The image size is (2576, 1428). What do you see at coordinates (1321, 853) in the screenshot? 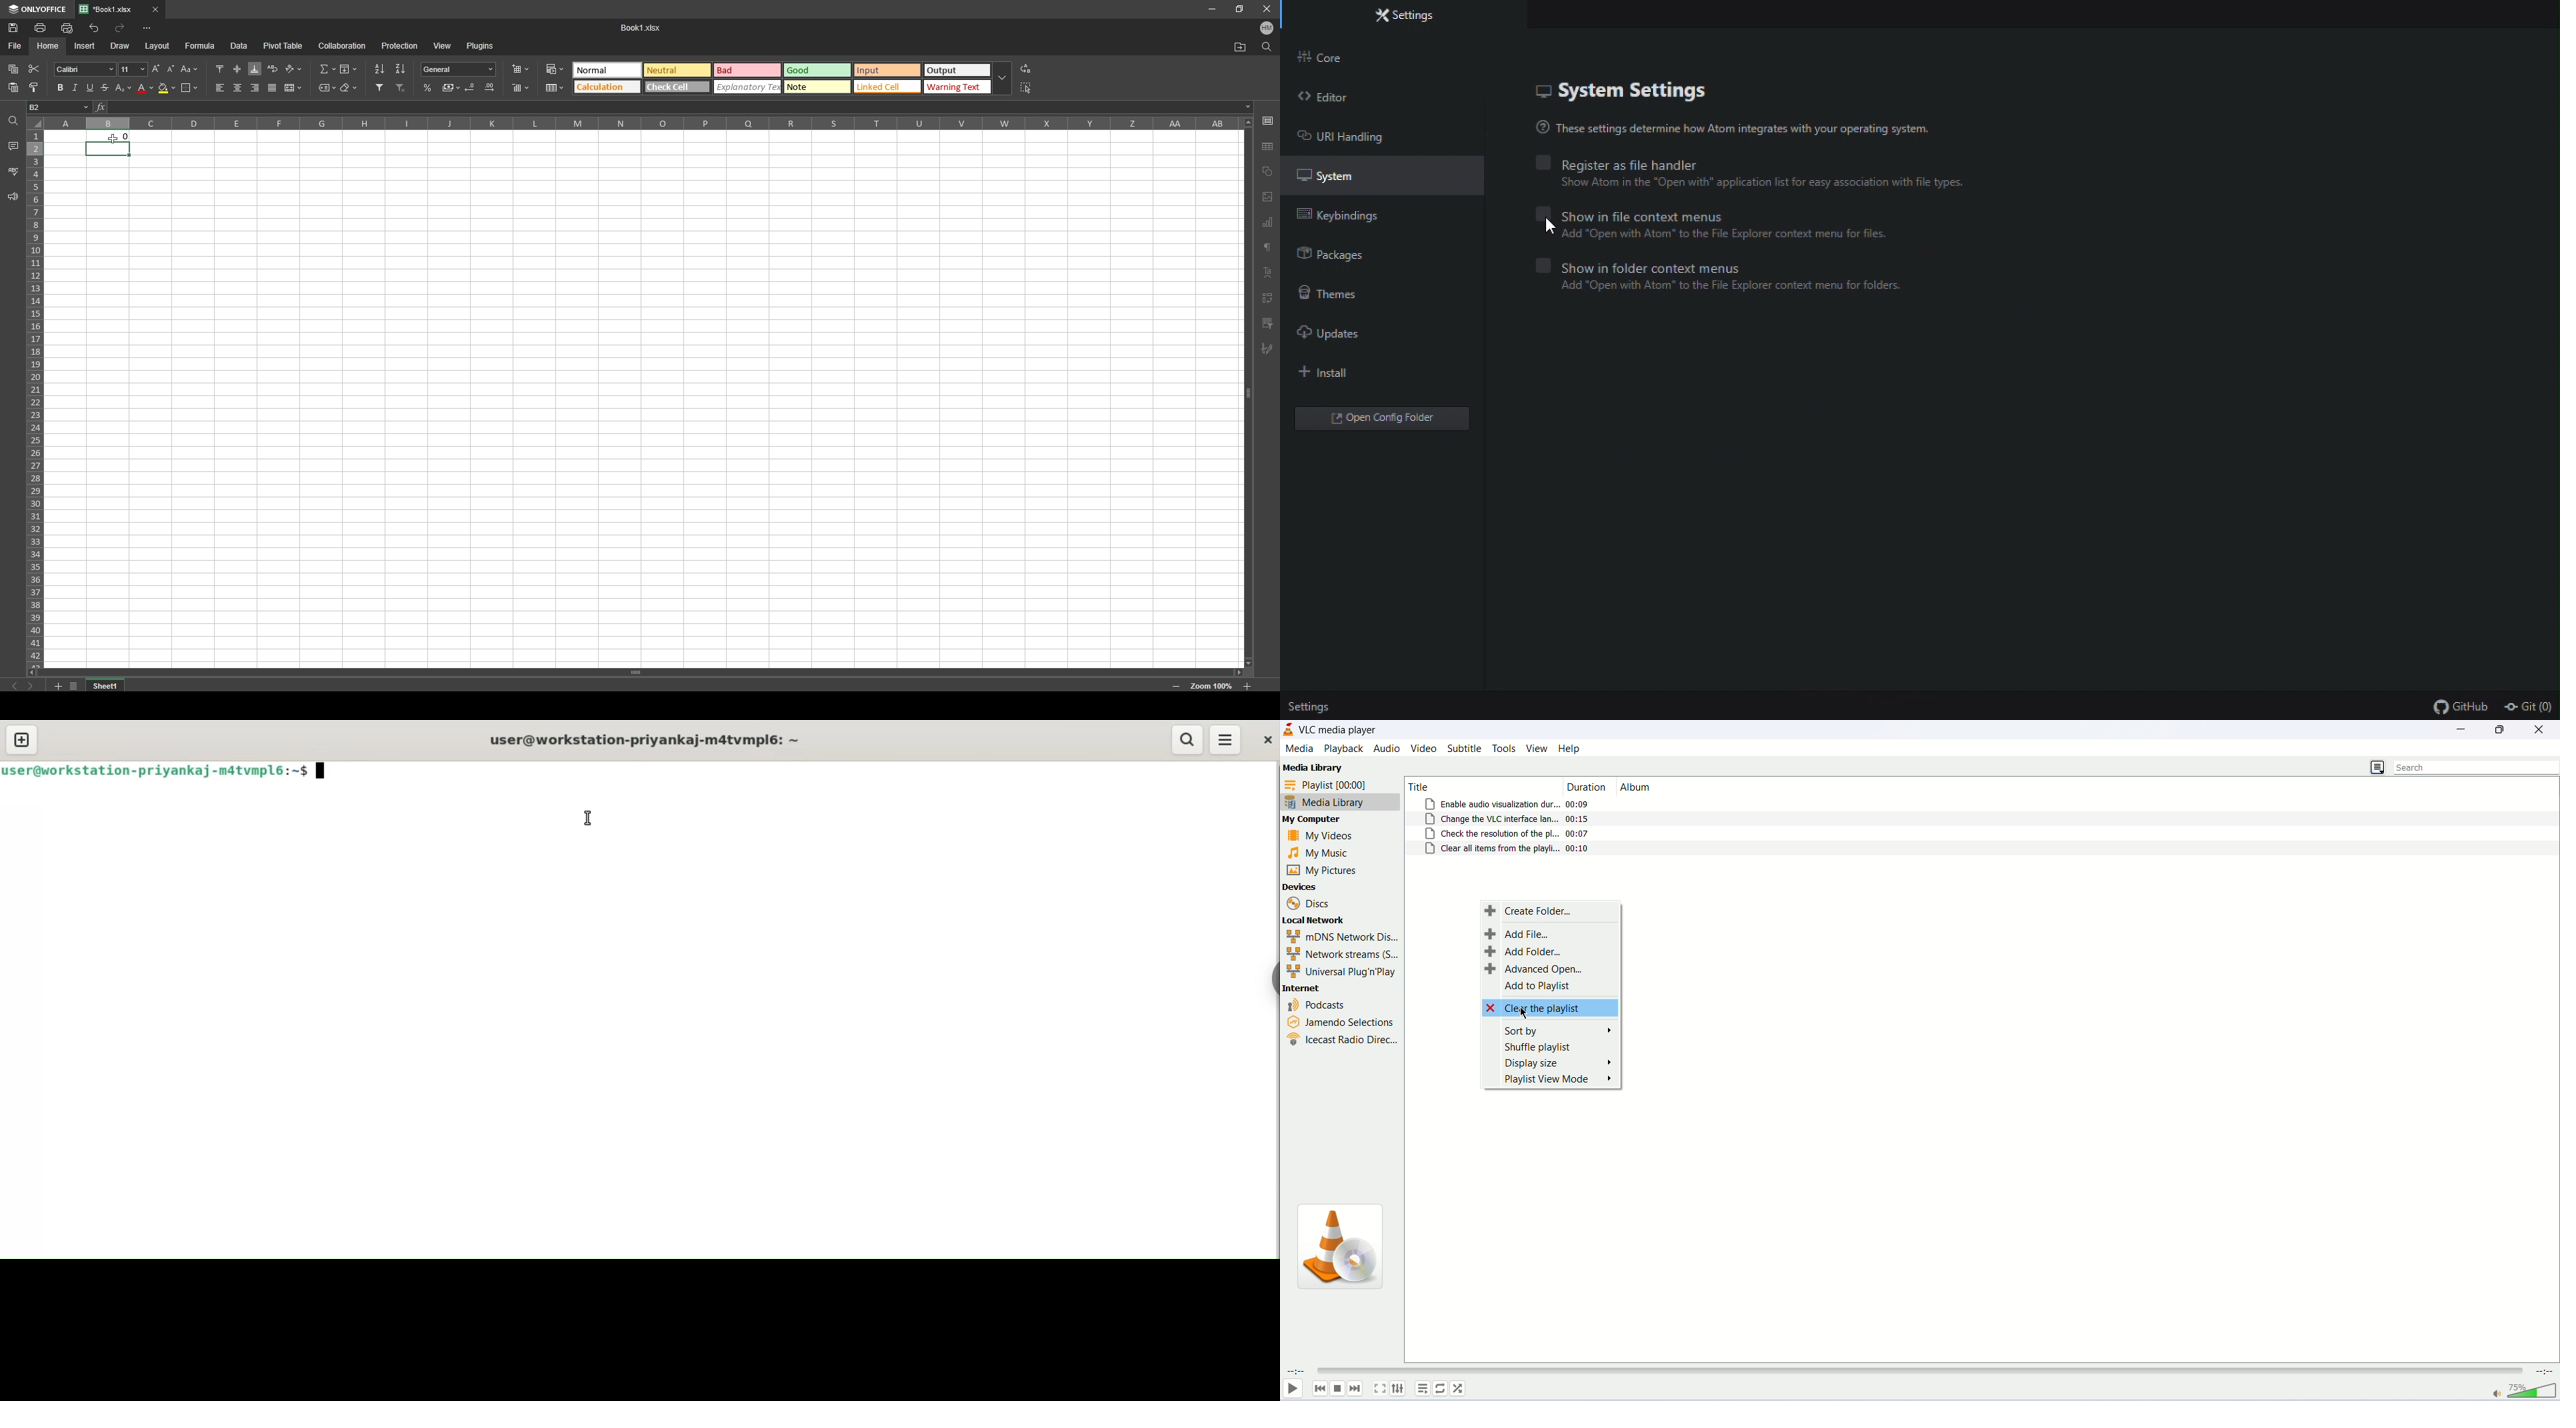
I see `my music` at bounding box center [1321, 853].